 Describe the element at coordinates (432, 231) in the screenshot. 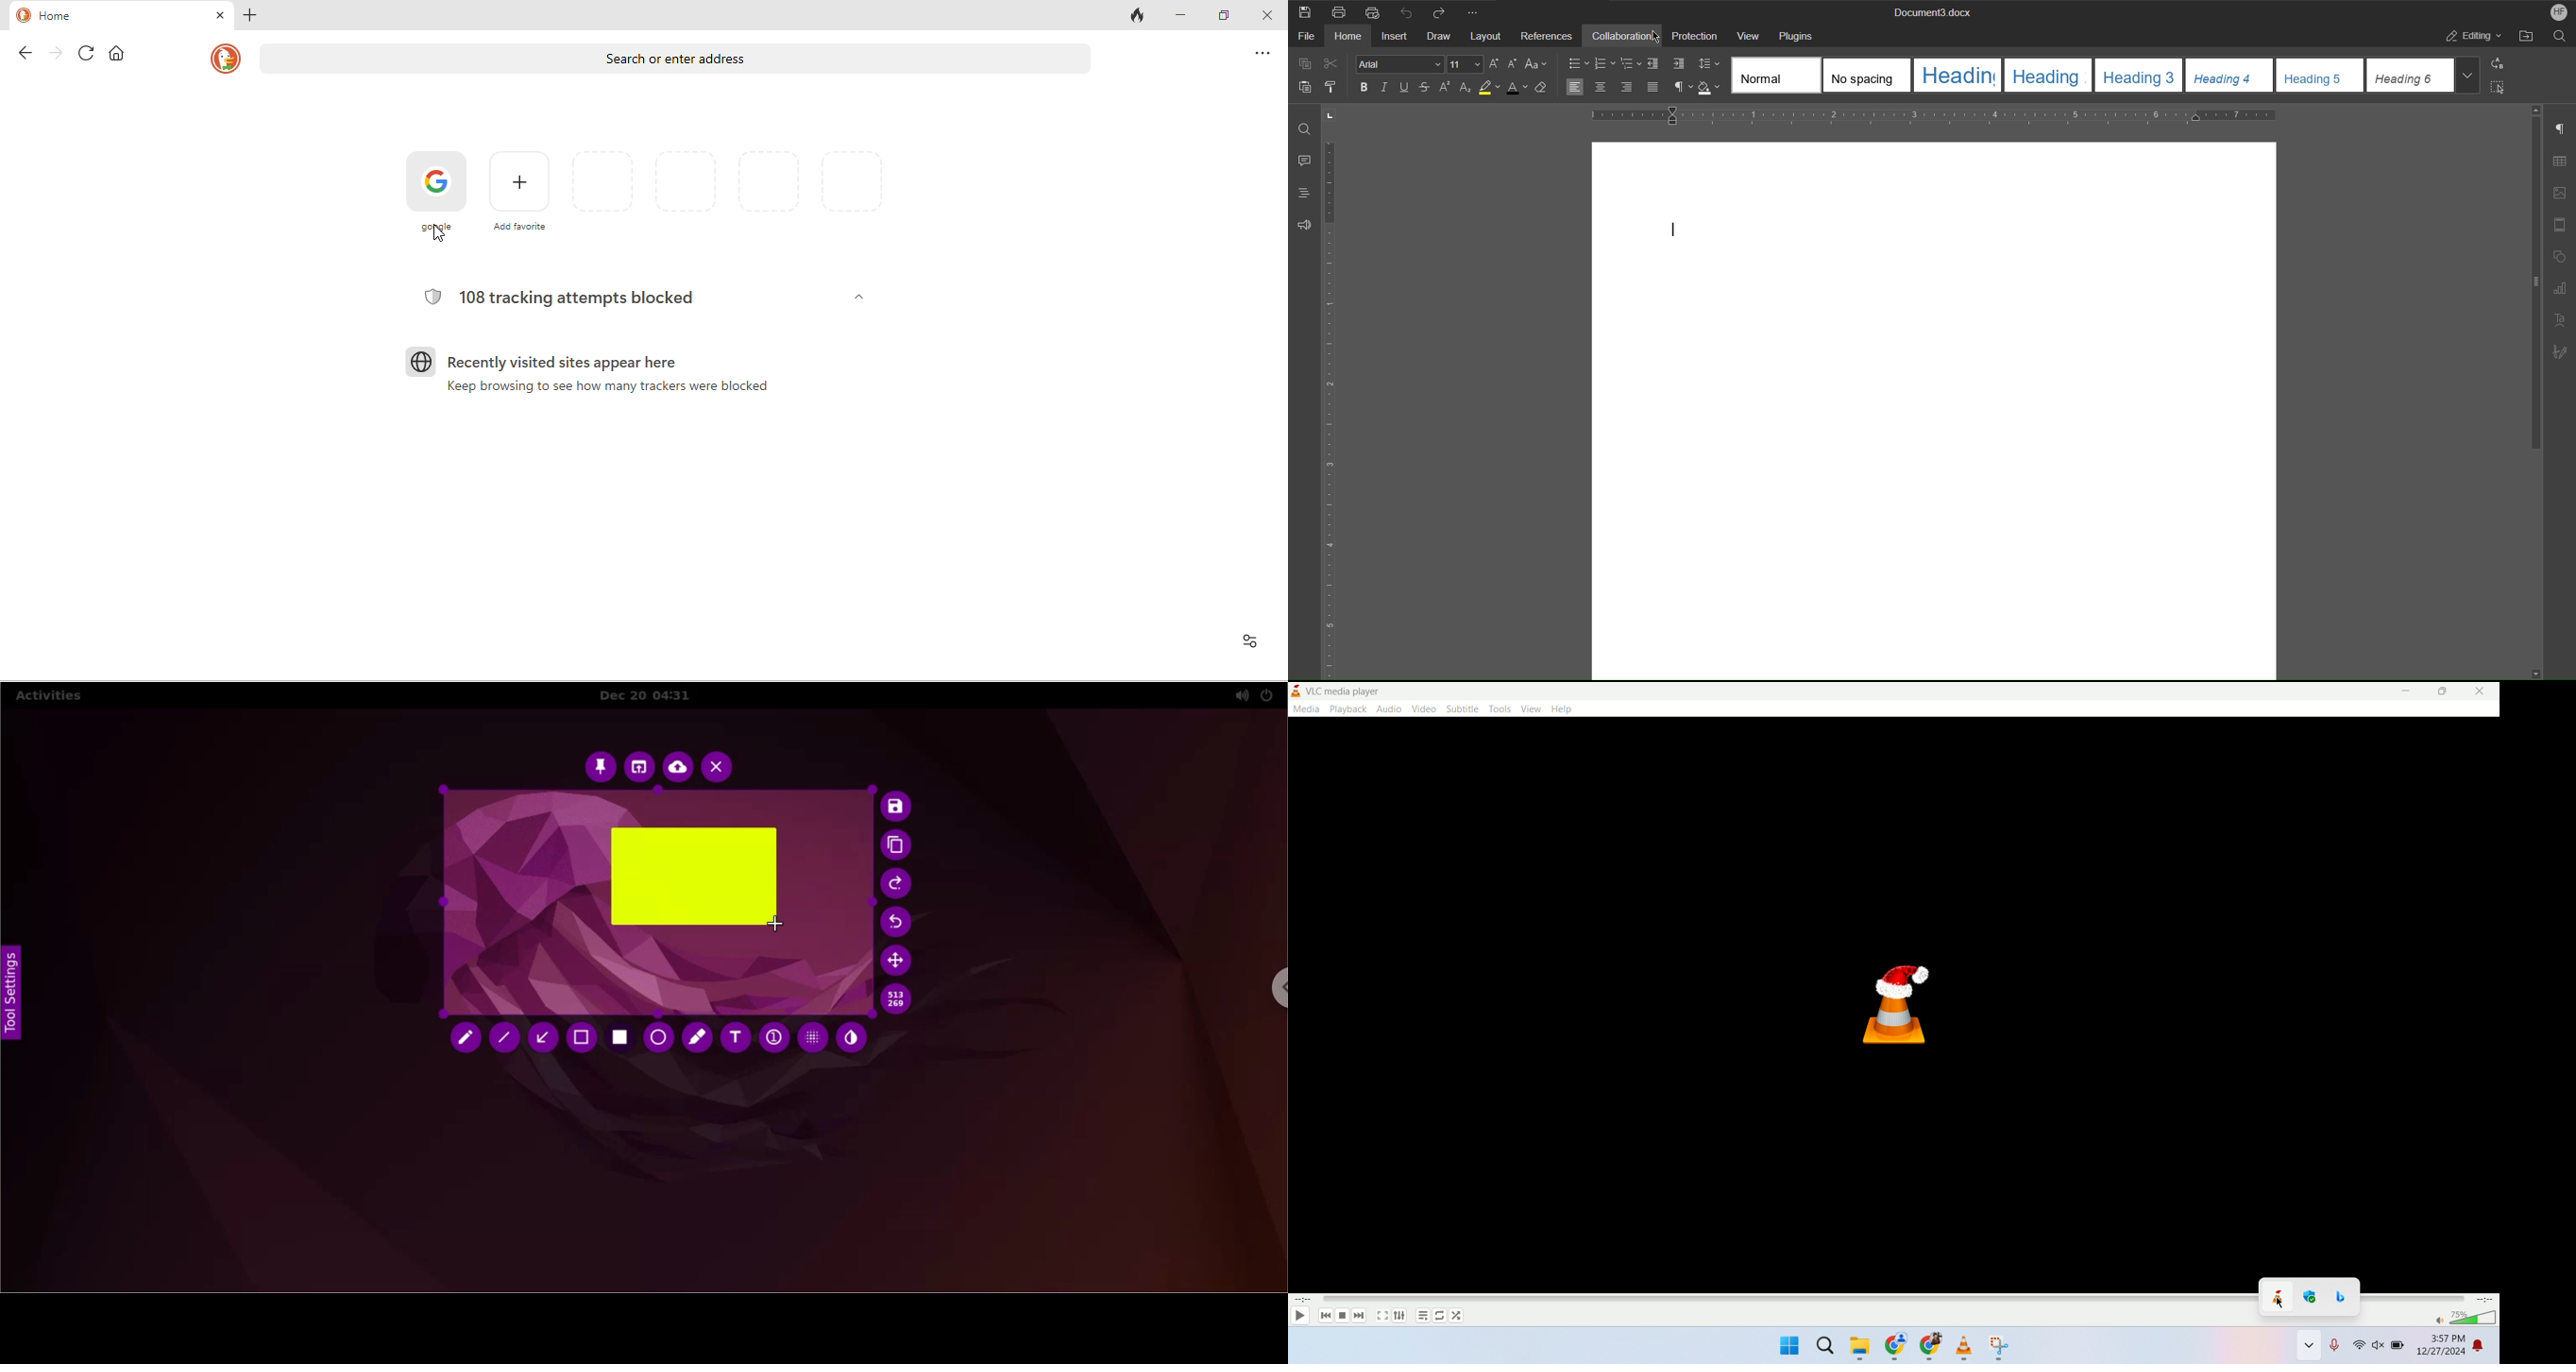

I see `cursor` at that location.